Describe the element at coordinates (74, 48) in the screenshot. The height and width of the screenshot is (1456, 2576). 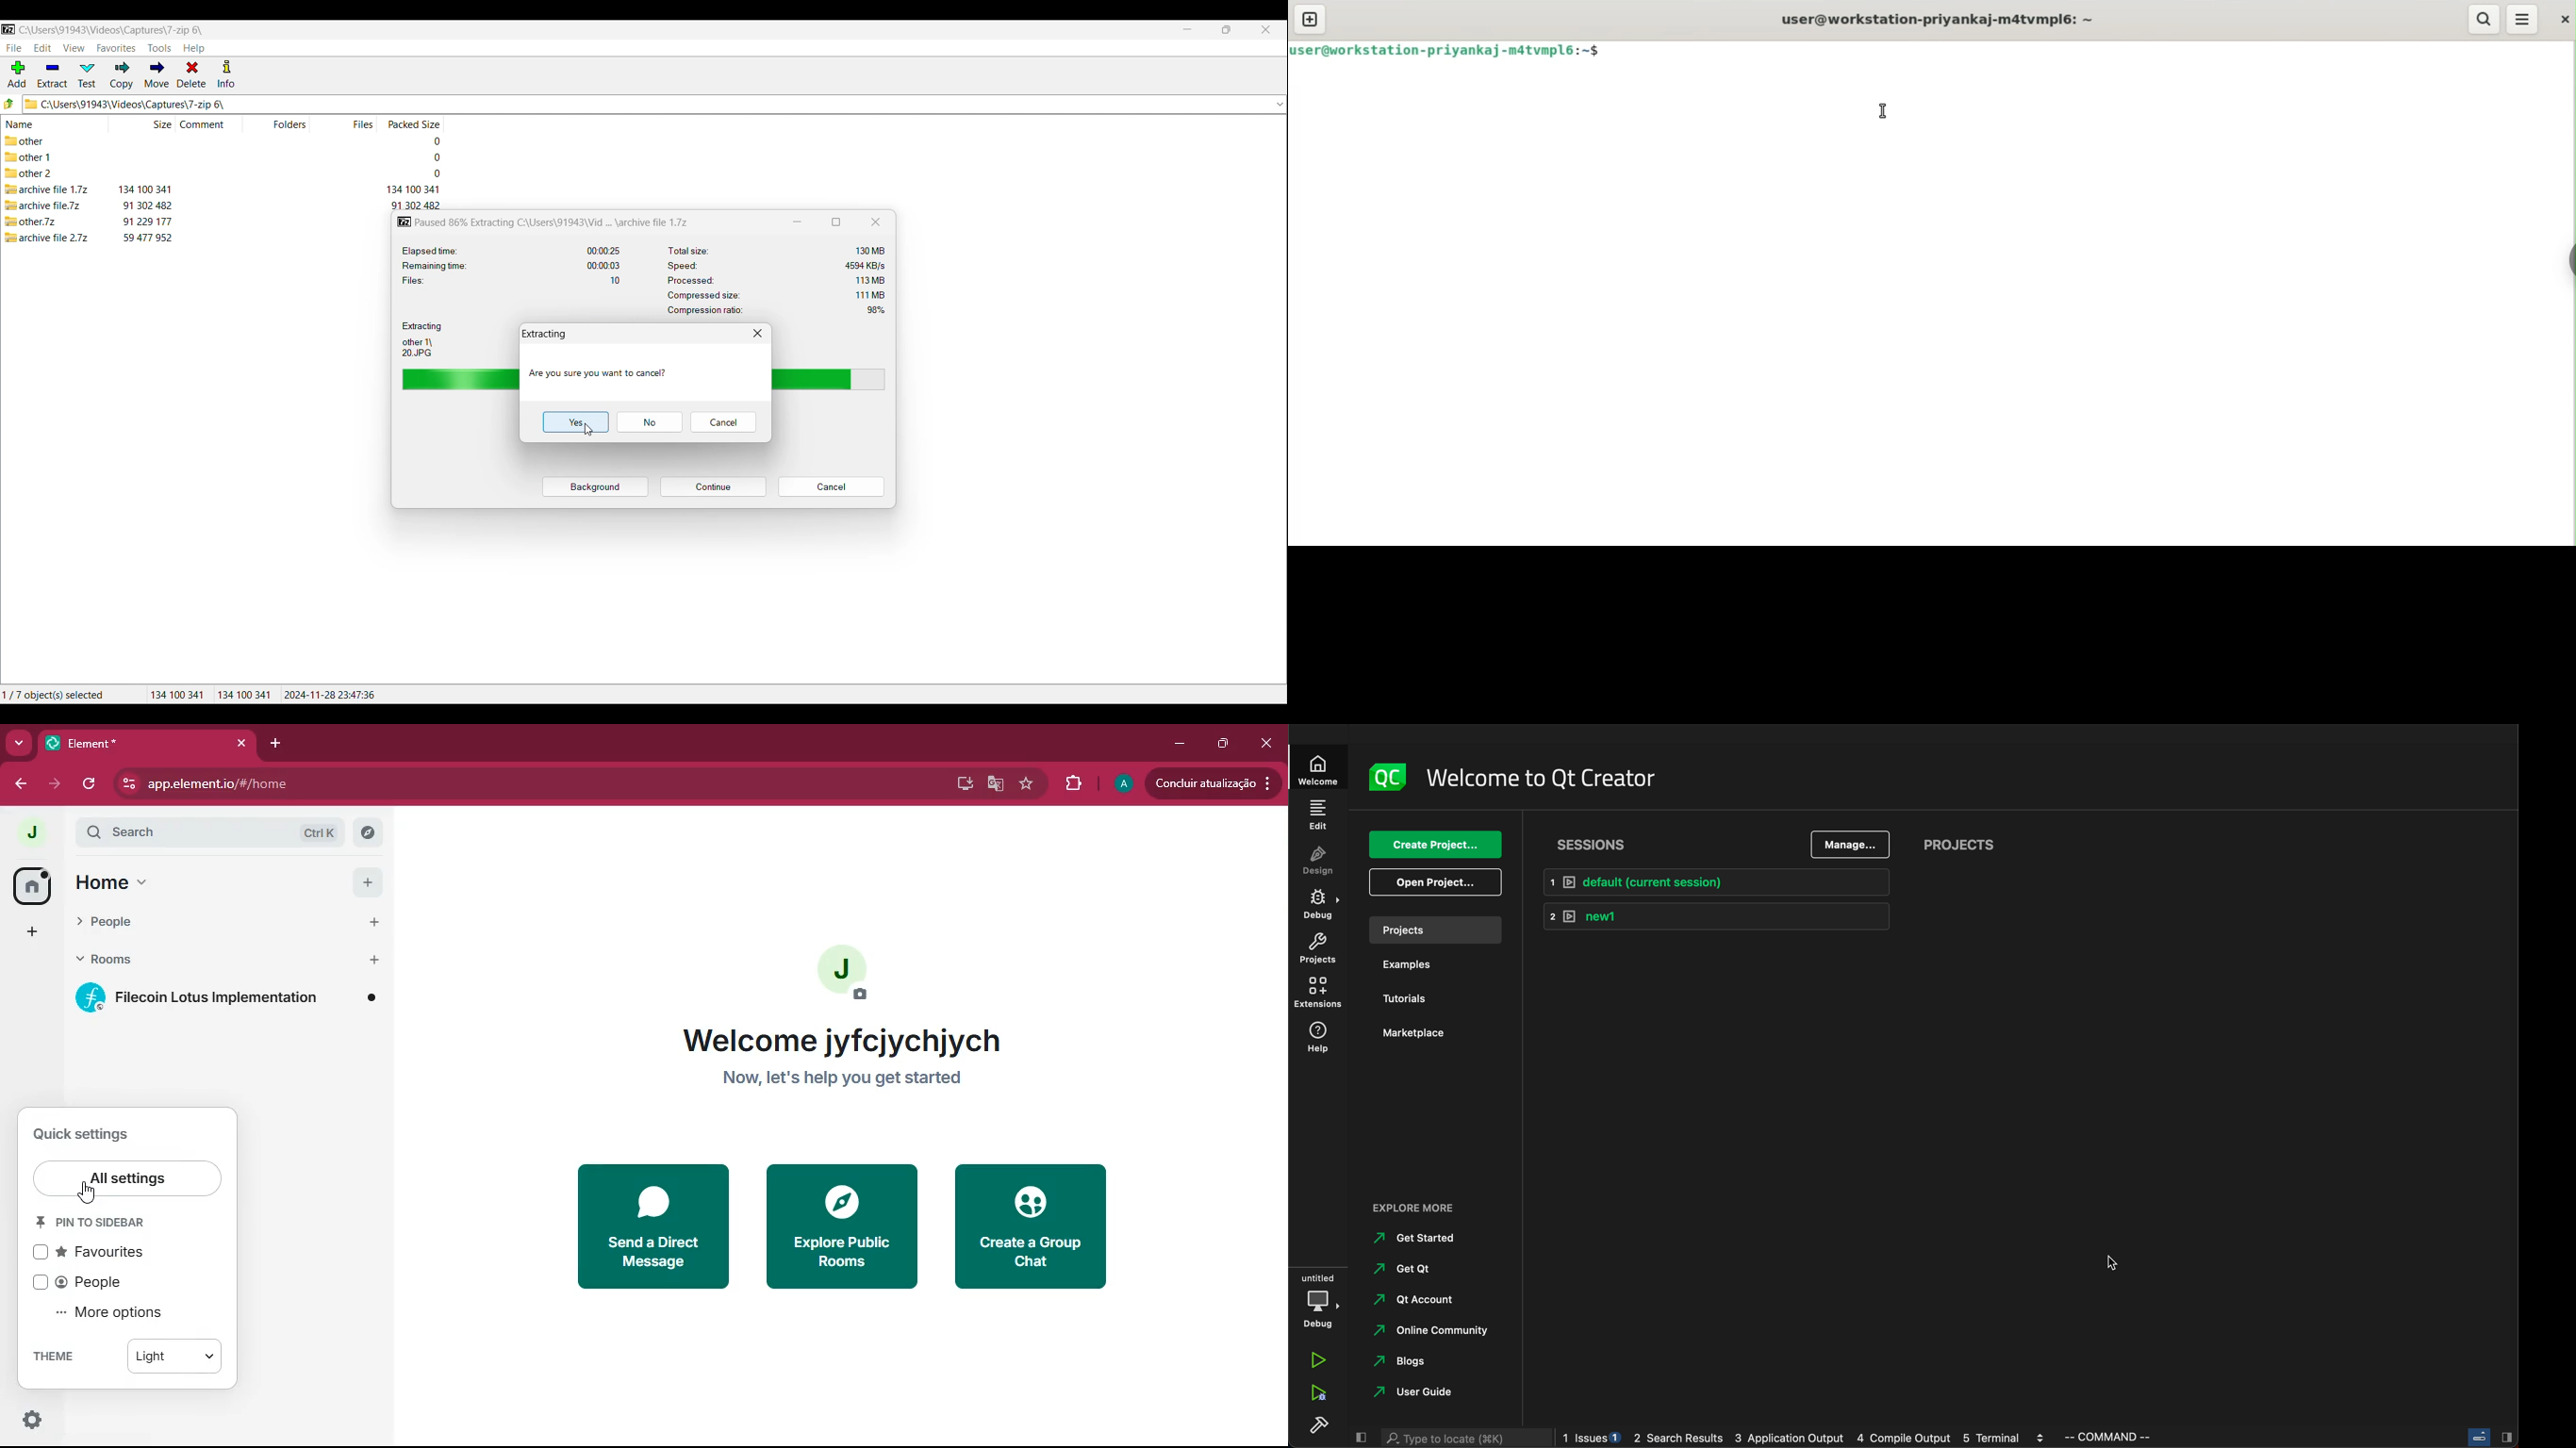
I see `View menu` at that location.